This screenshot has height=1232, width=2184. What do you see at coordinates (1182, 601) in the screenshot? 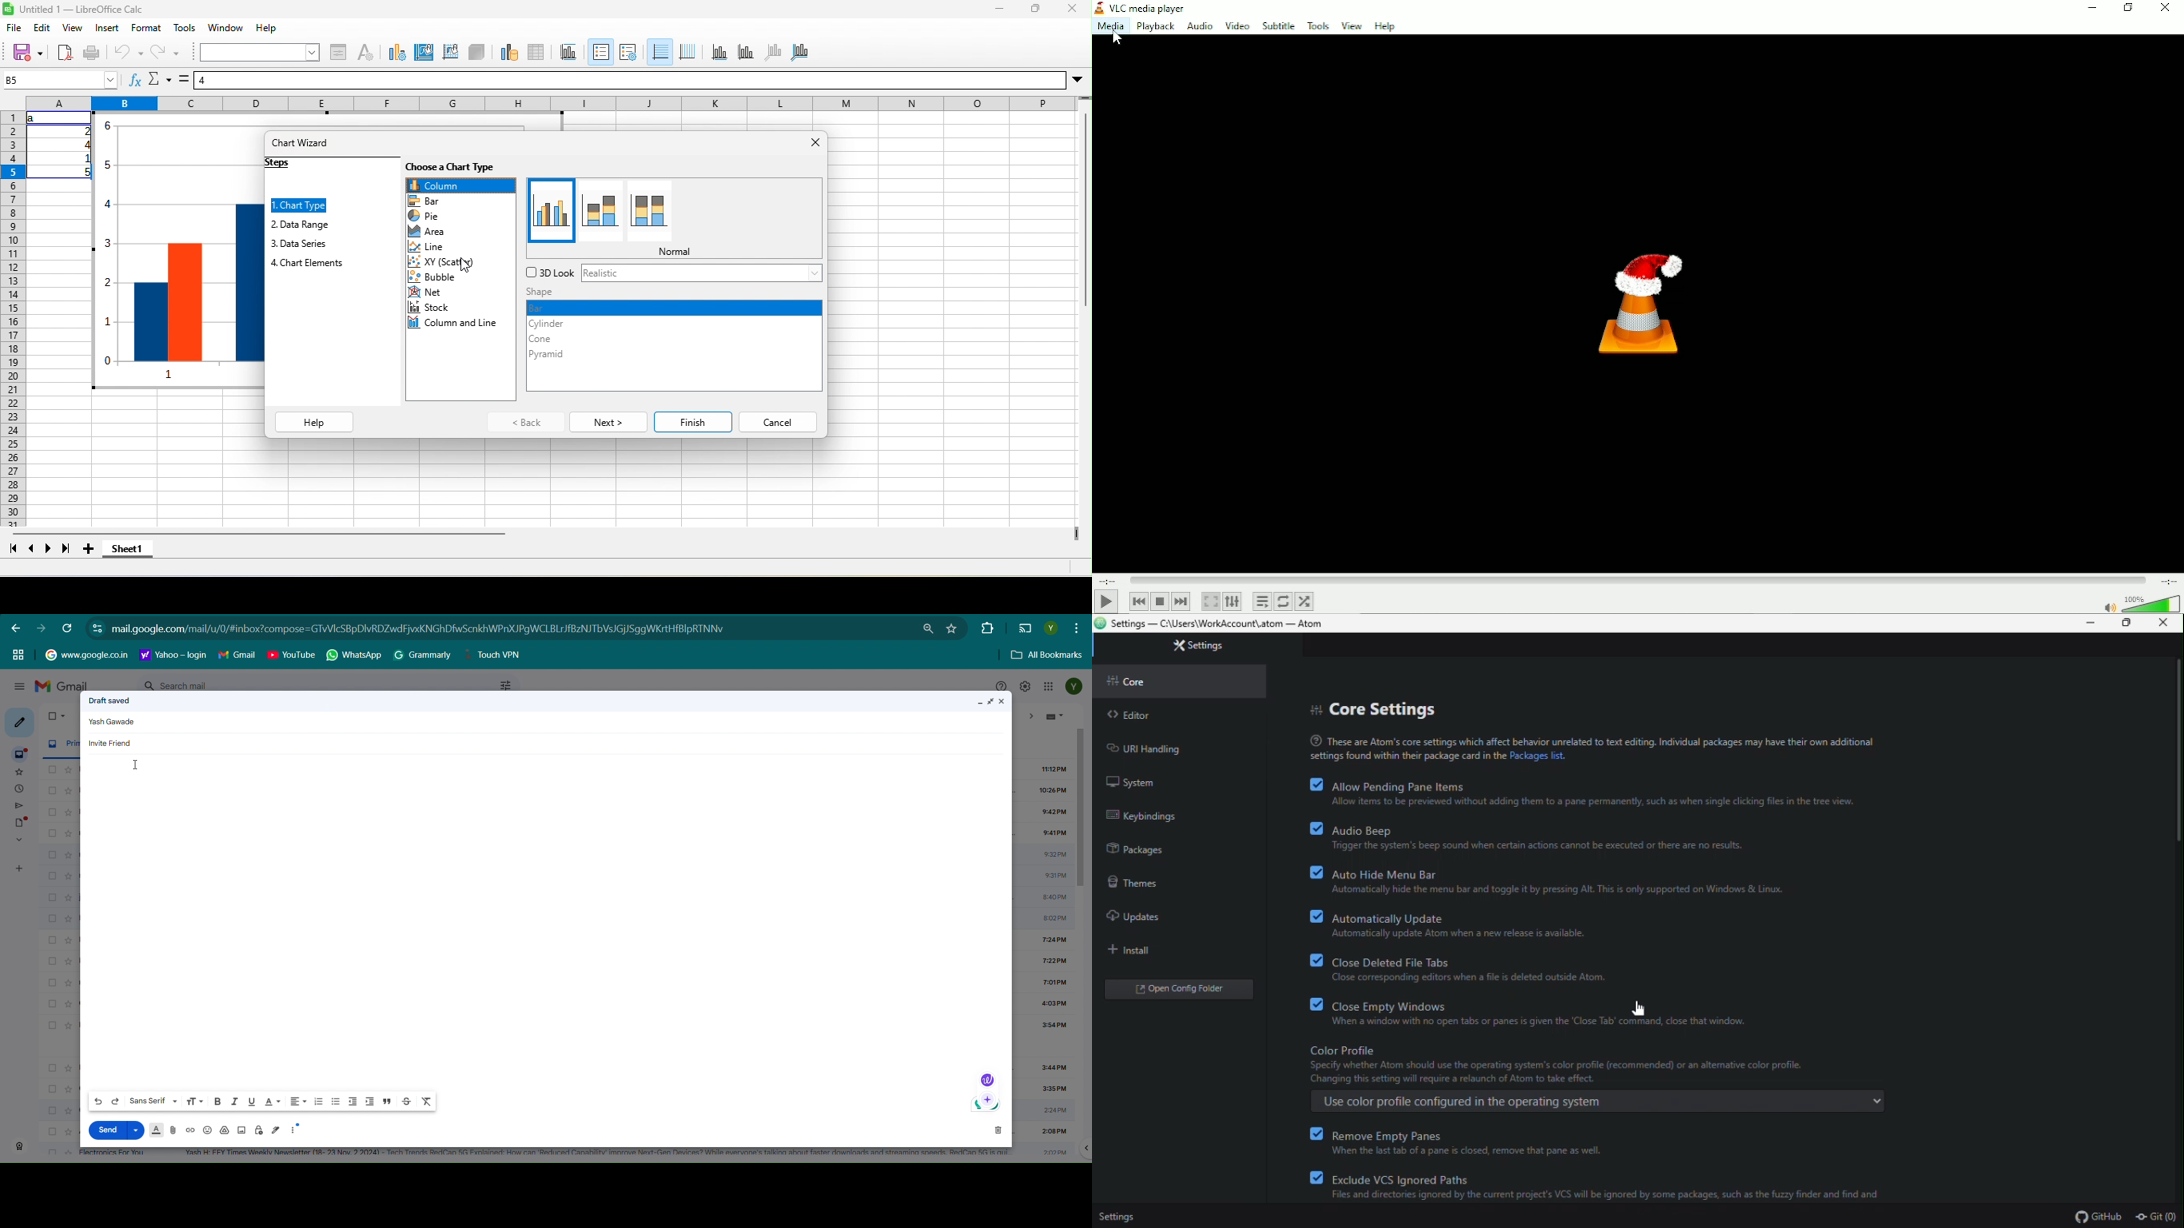
I see `Next` at bounding box center [1182, 601].